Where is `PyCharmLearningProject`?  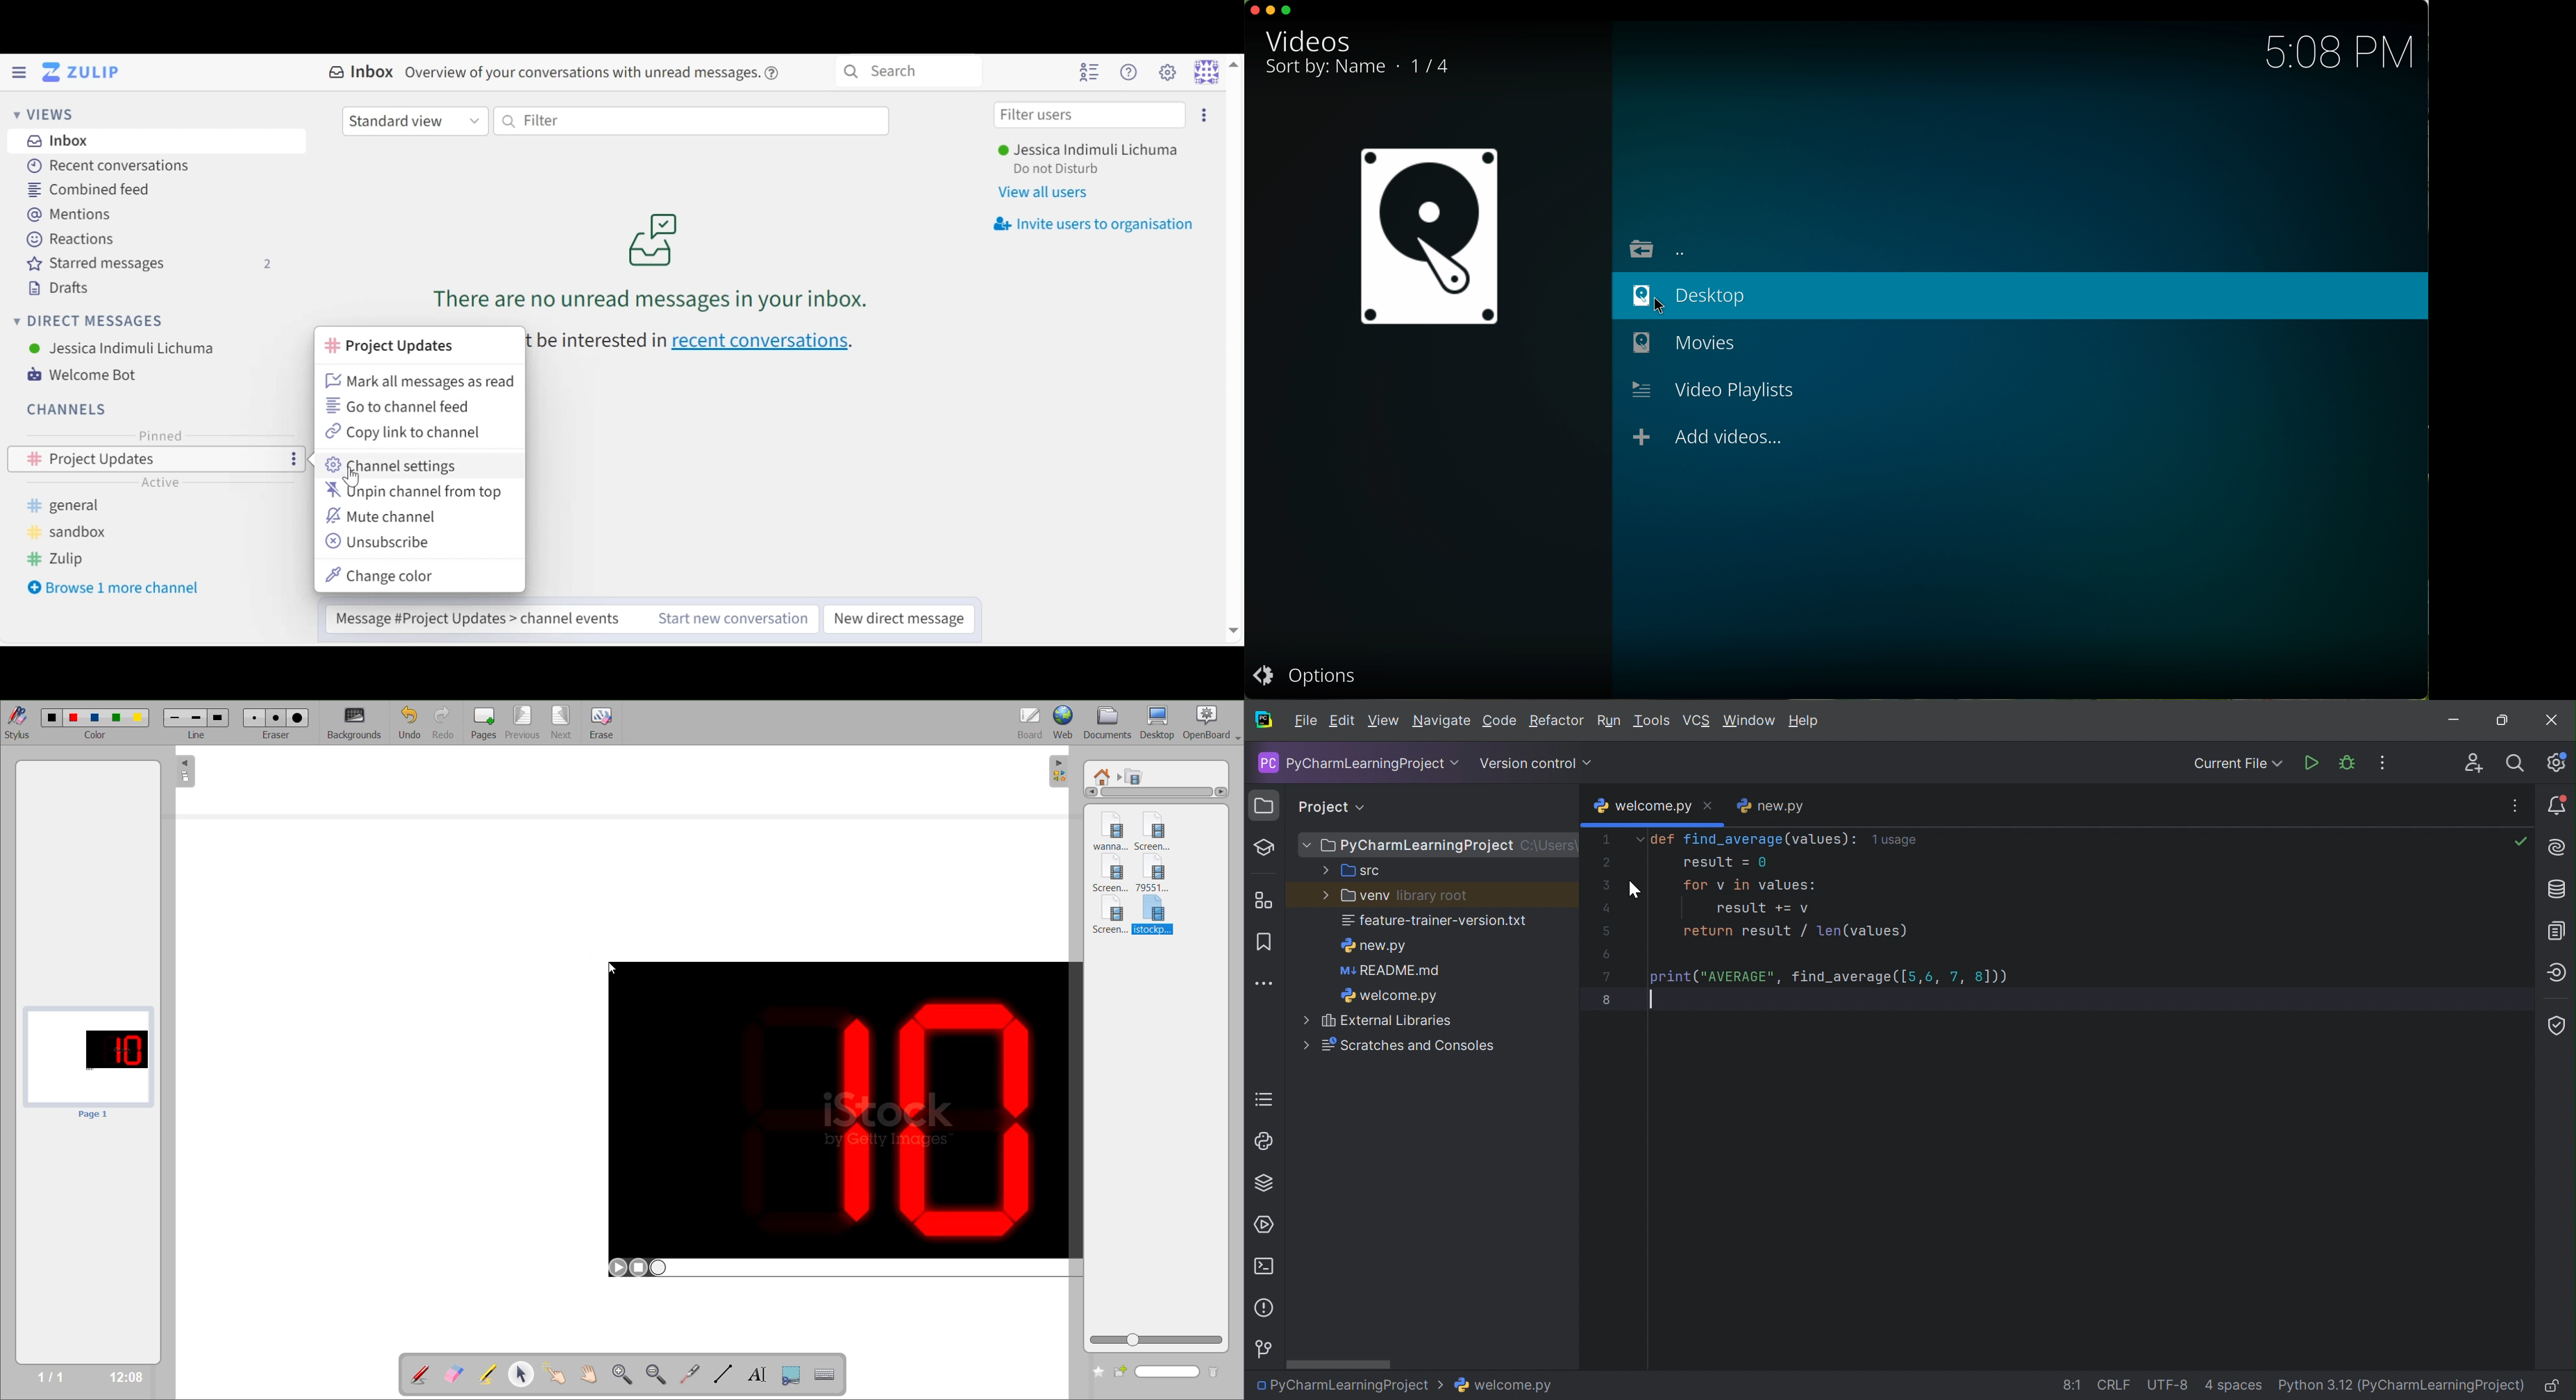 PyCharmLearningProject is located at coordinates (1410, 846).